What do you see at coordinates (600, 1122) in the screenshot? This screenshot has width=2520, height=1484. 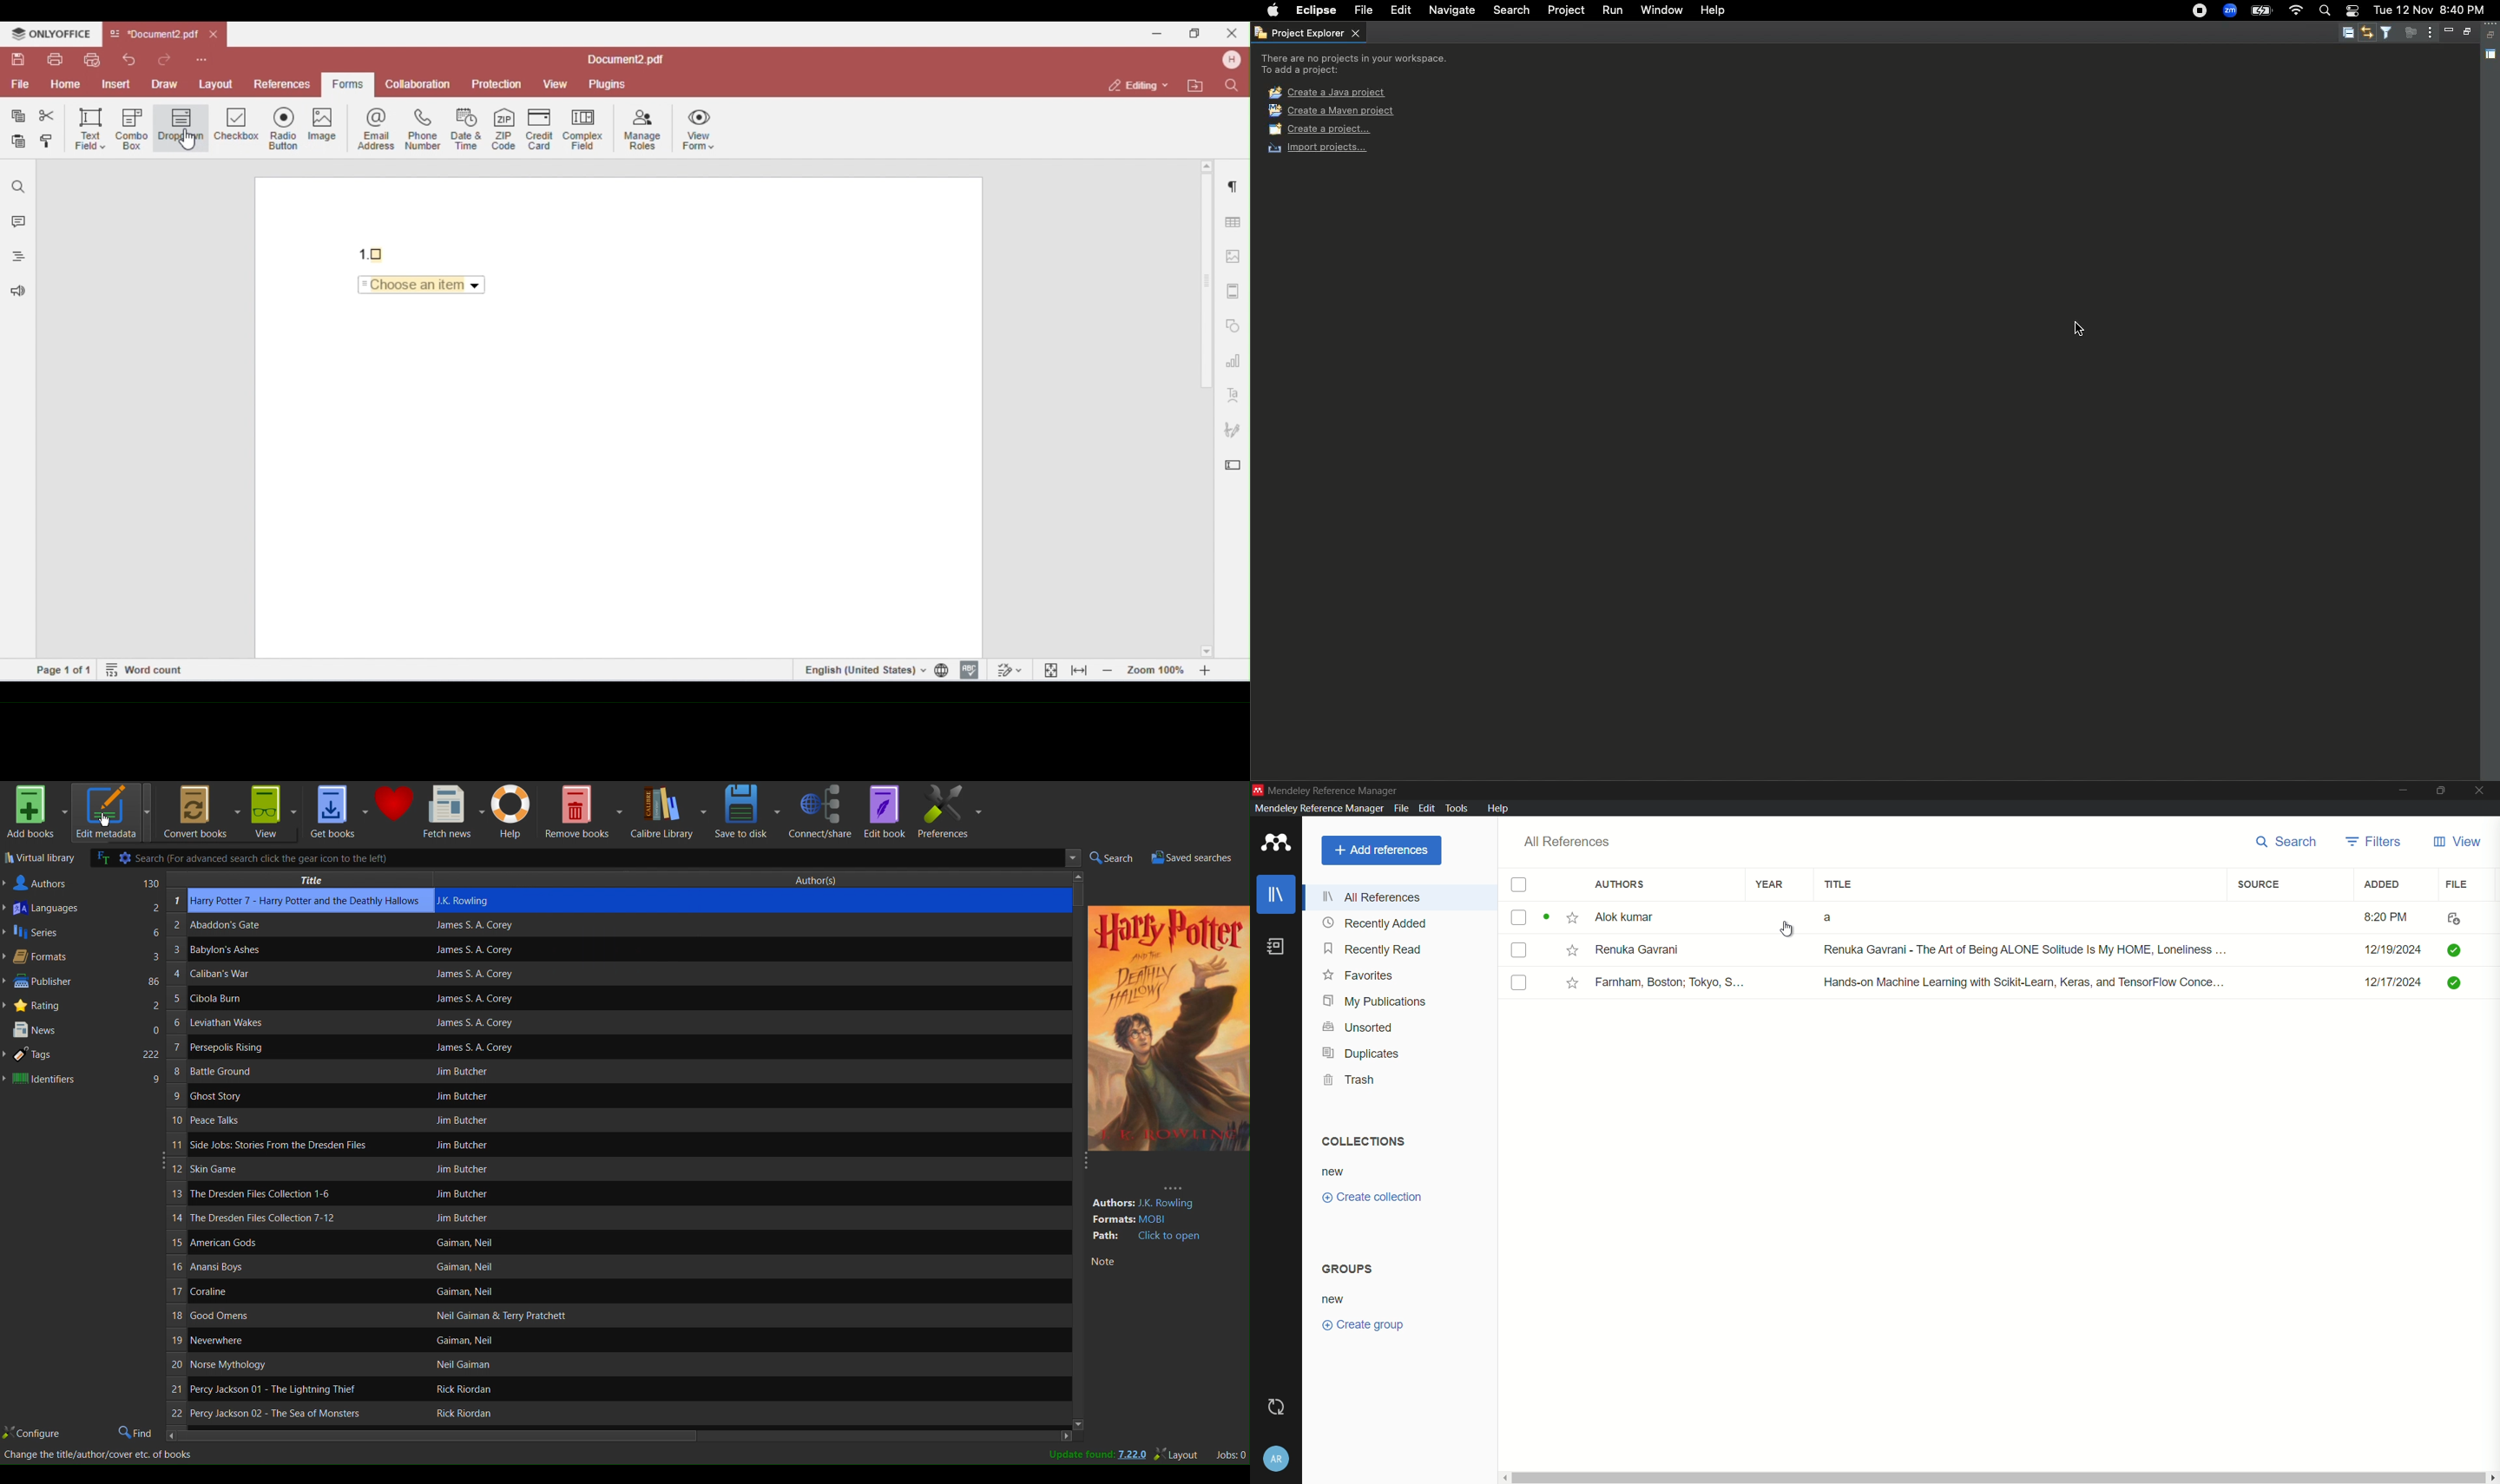 I see `Author’s name` at bounding box center [600, 1122].